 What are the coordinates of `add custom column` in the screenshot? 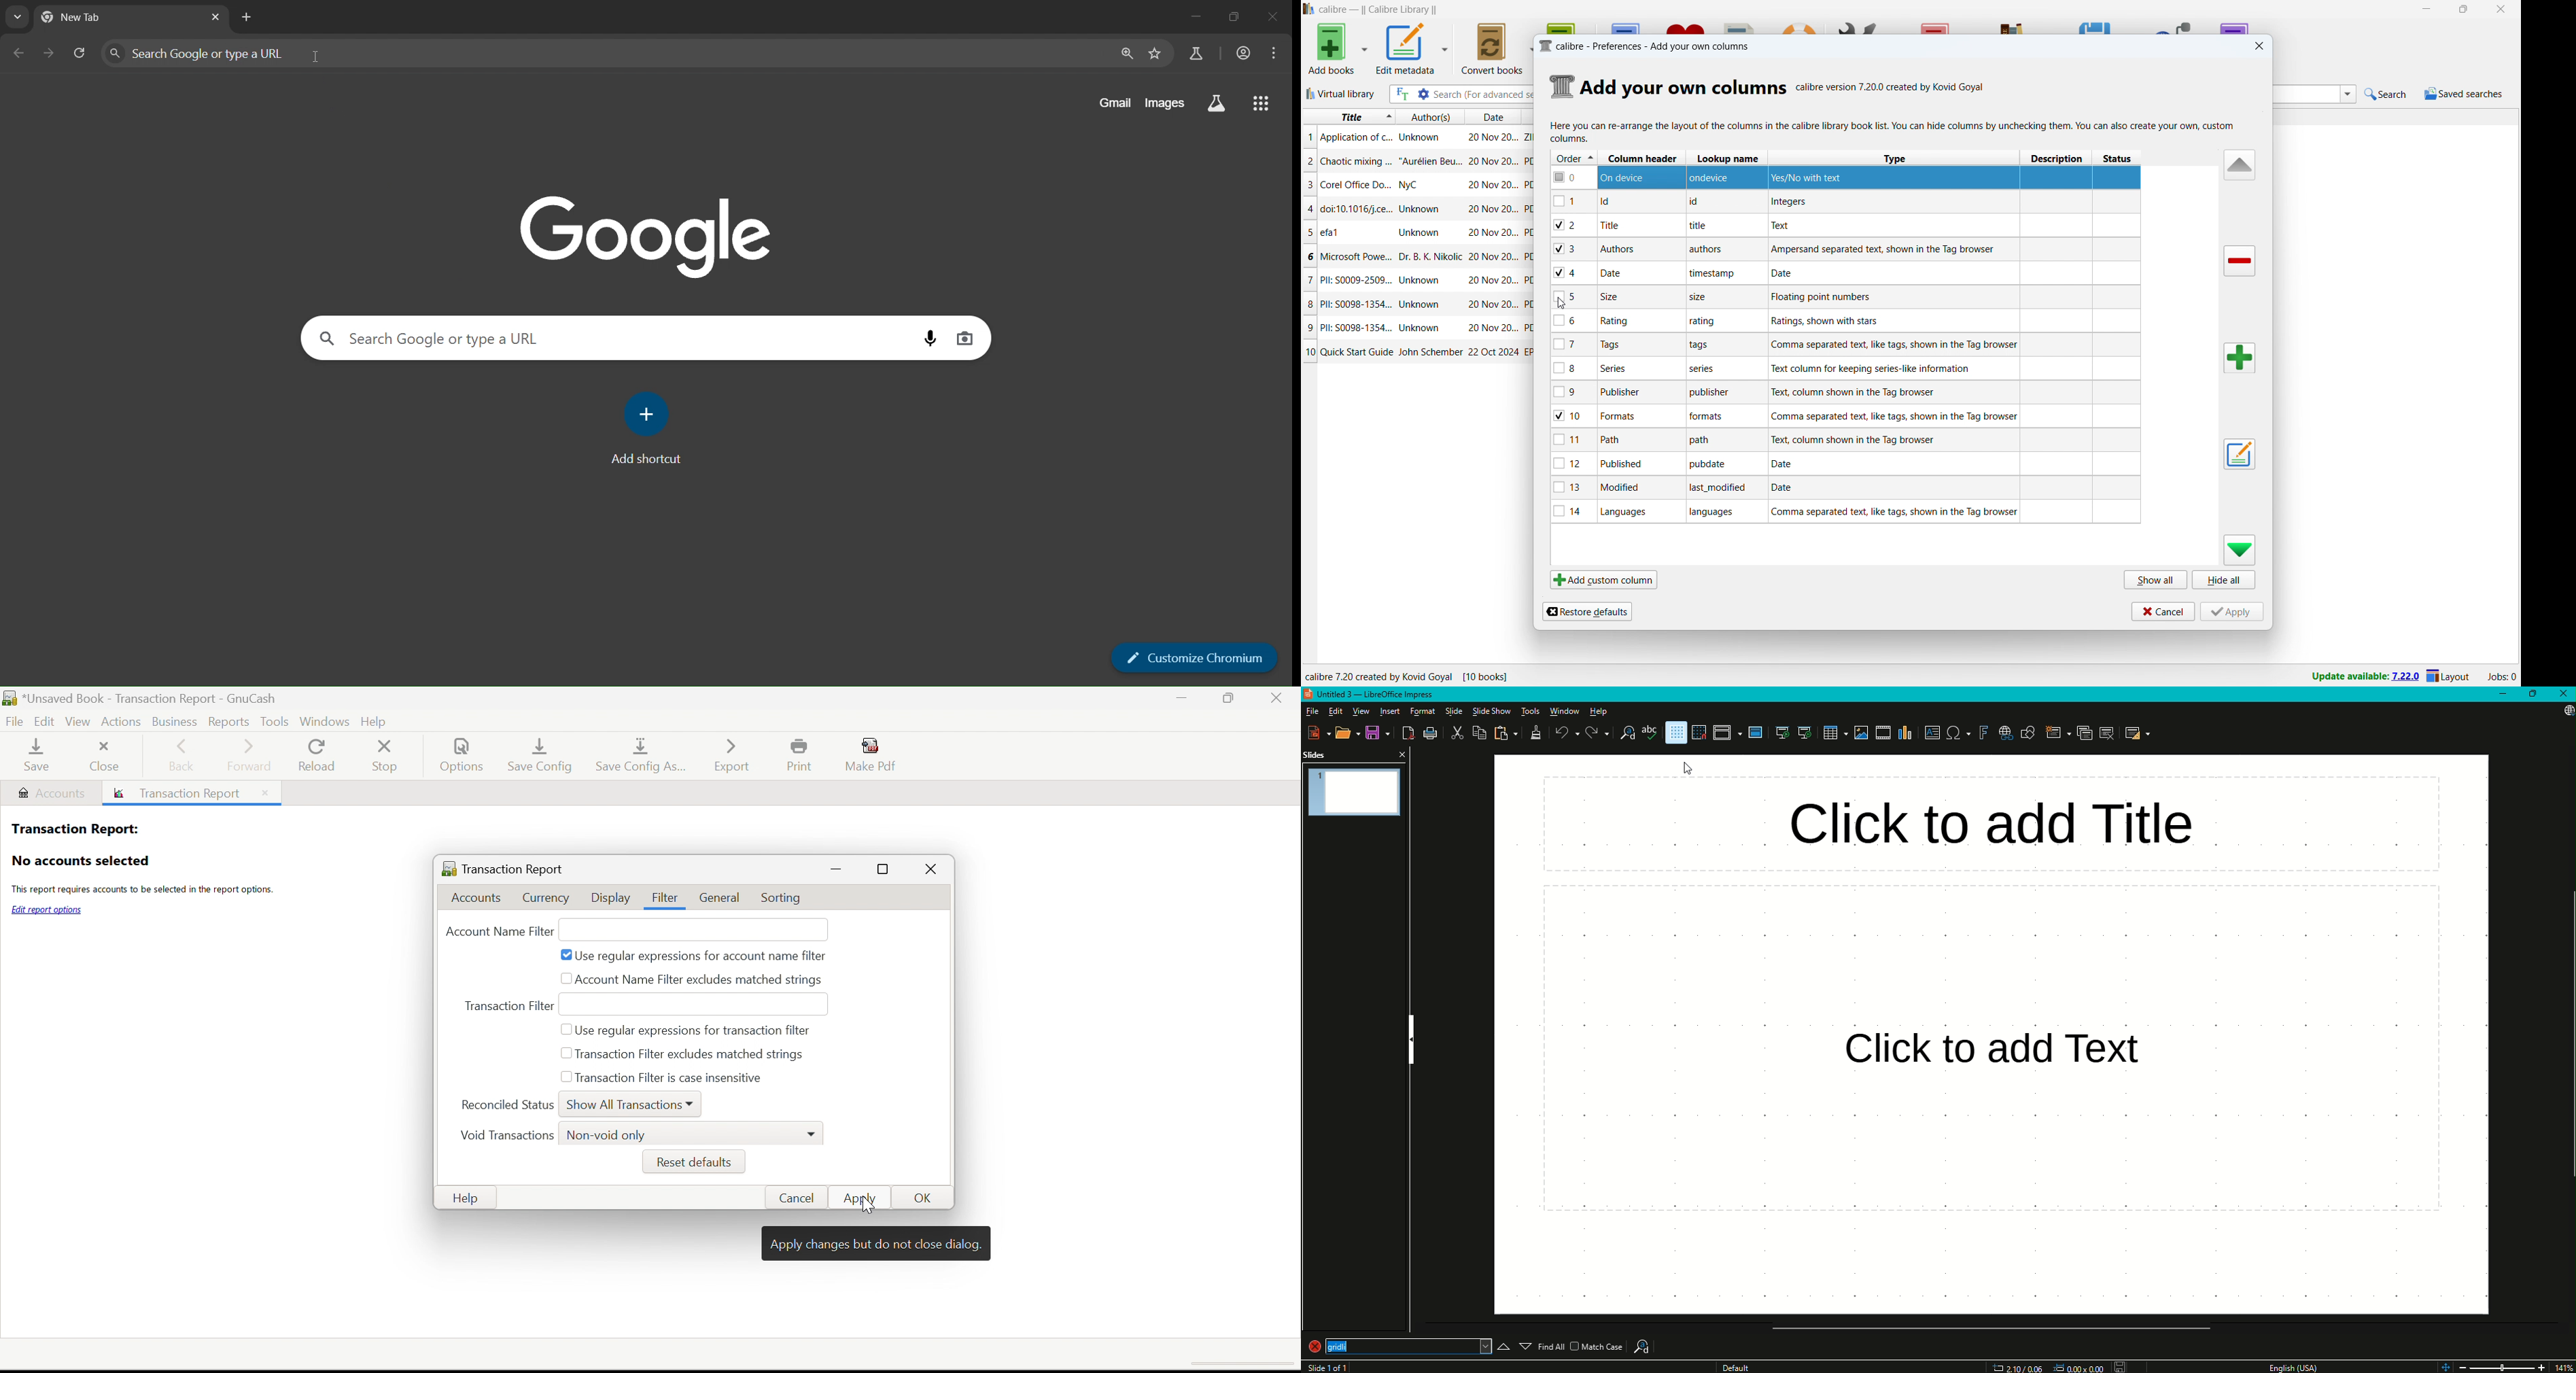 It's located at (1603, 580).